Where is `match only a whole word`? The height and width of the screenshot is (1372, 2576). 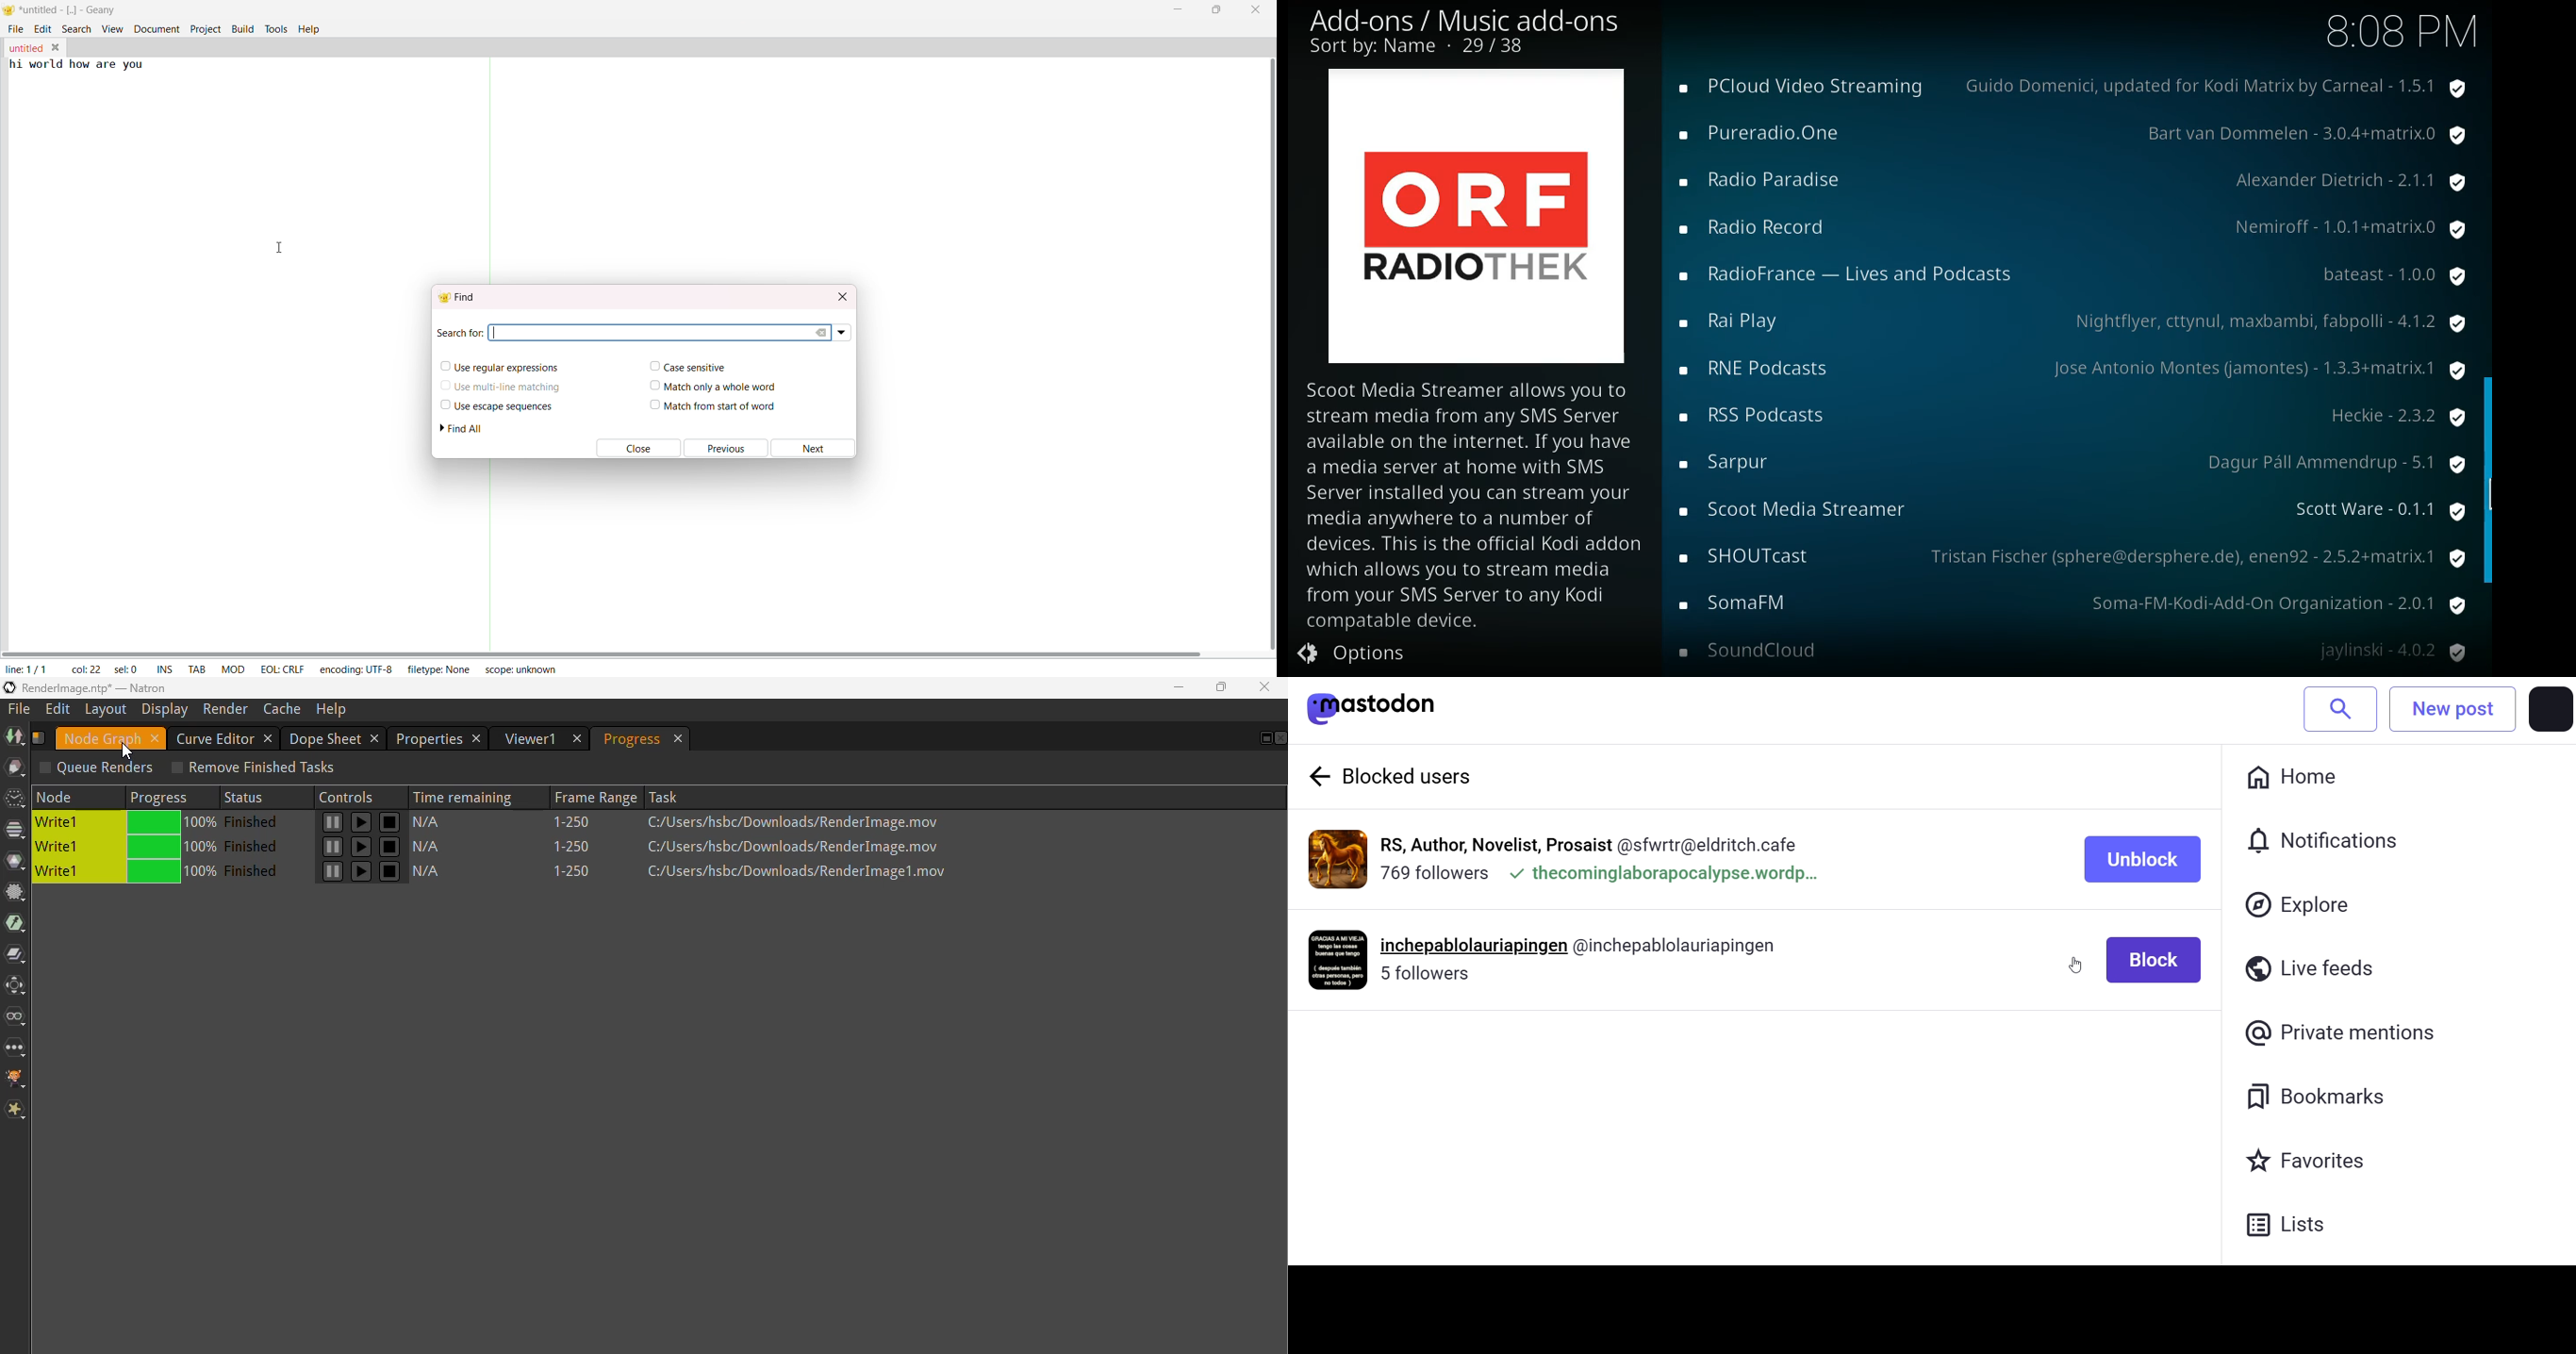 match only a whole word is located at coordinates (714, 386).